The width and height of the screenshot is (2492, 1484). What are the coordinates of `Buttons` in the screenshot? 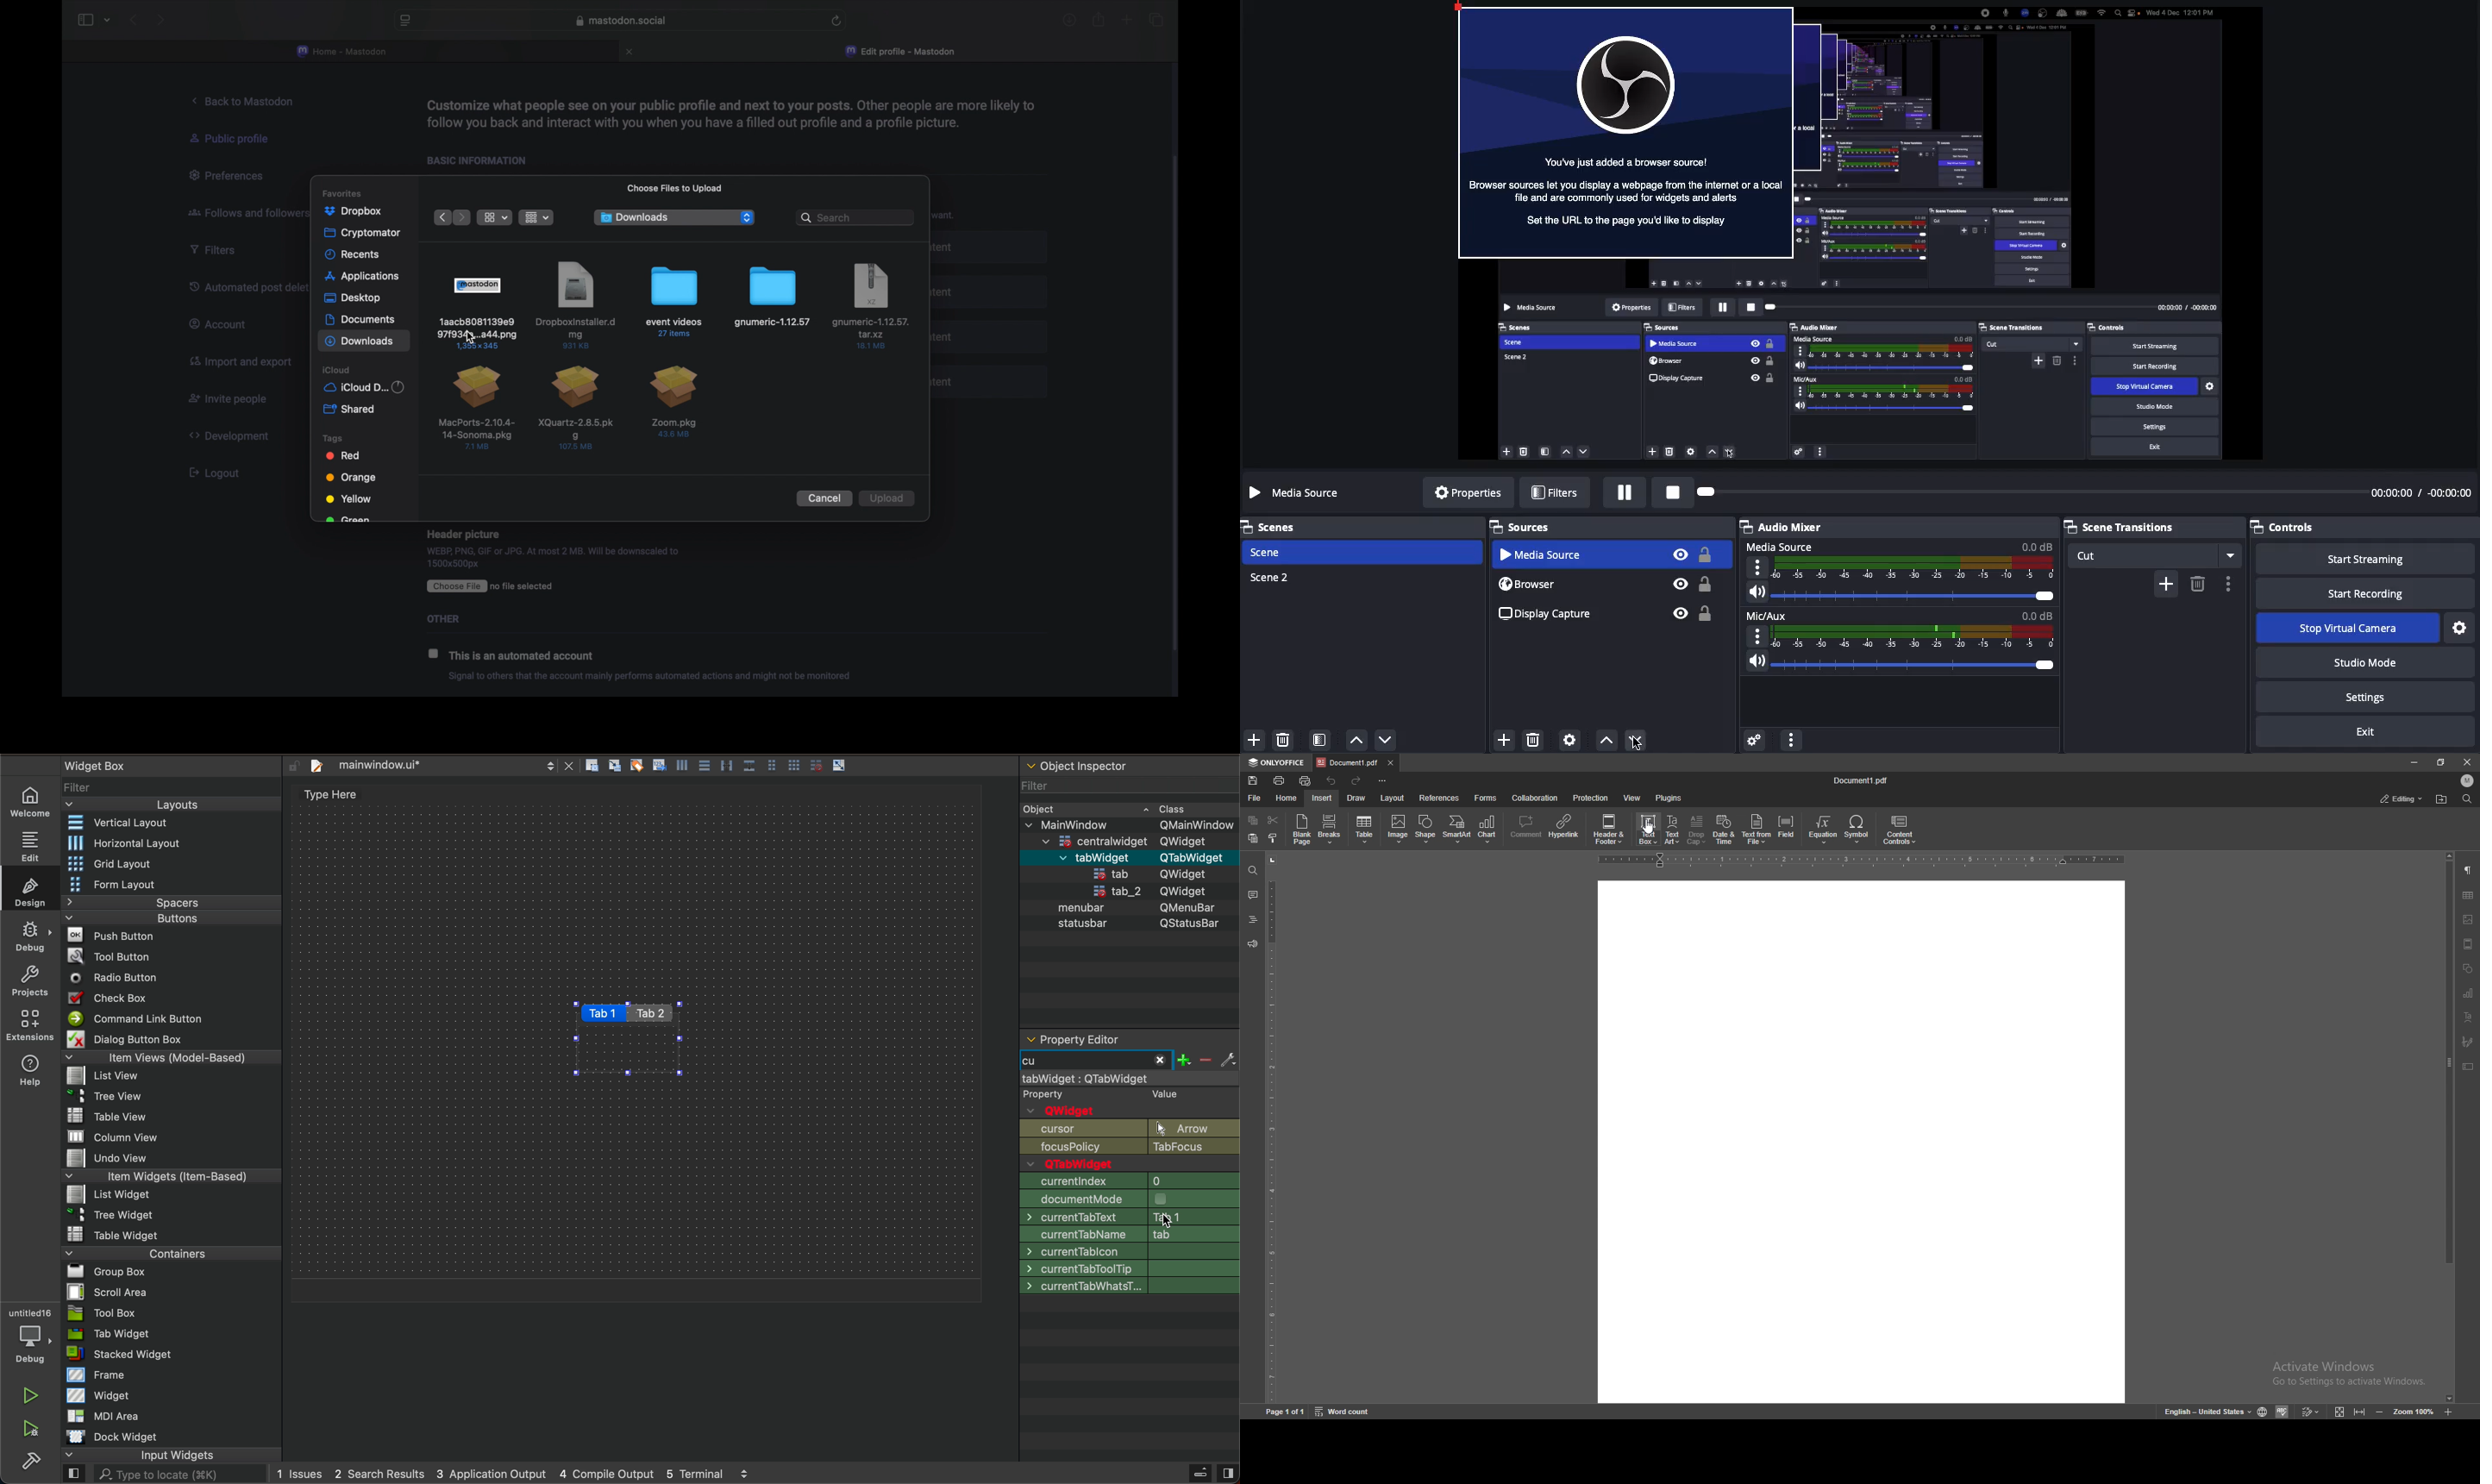 It's located at (171, 918).